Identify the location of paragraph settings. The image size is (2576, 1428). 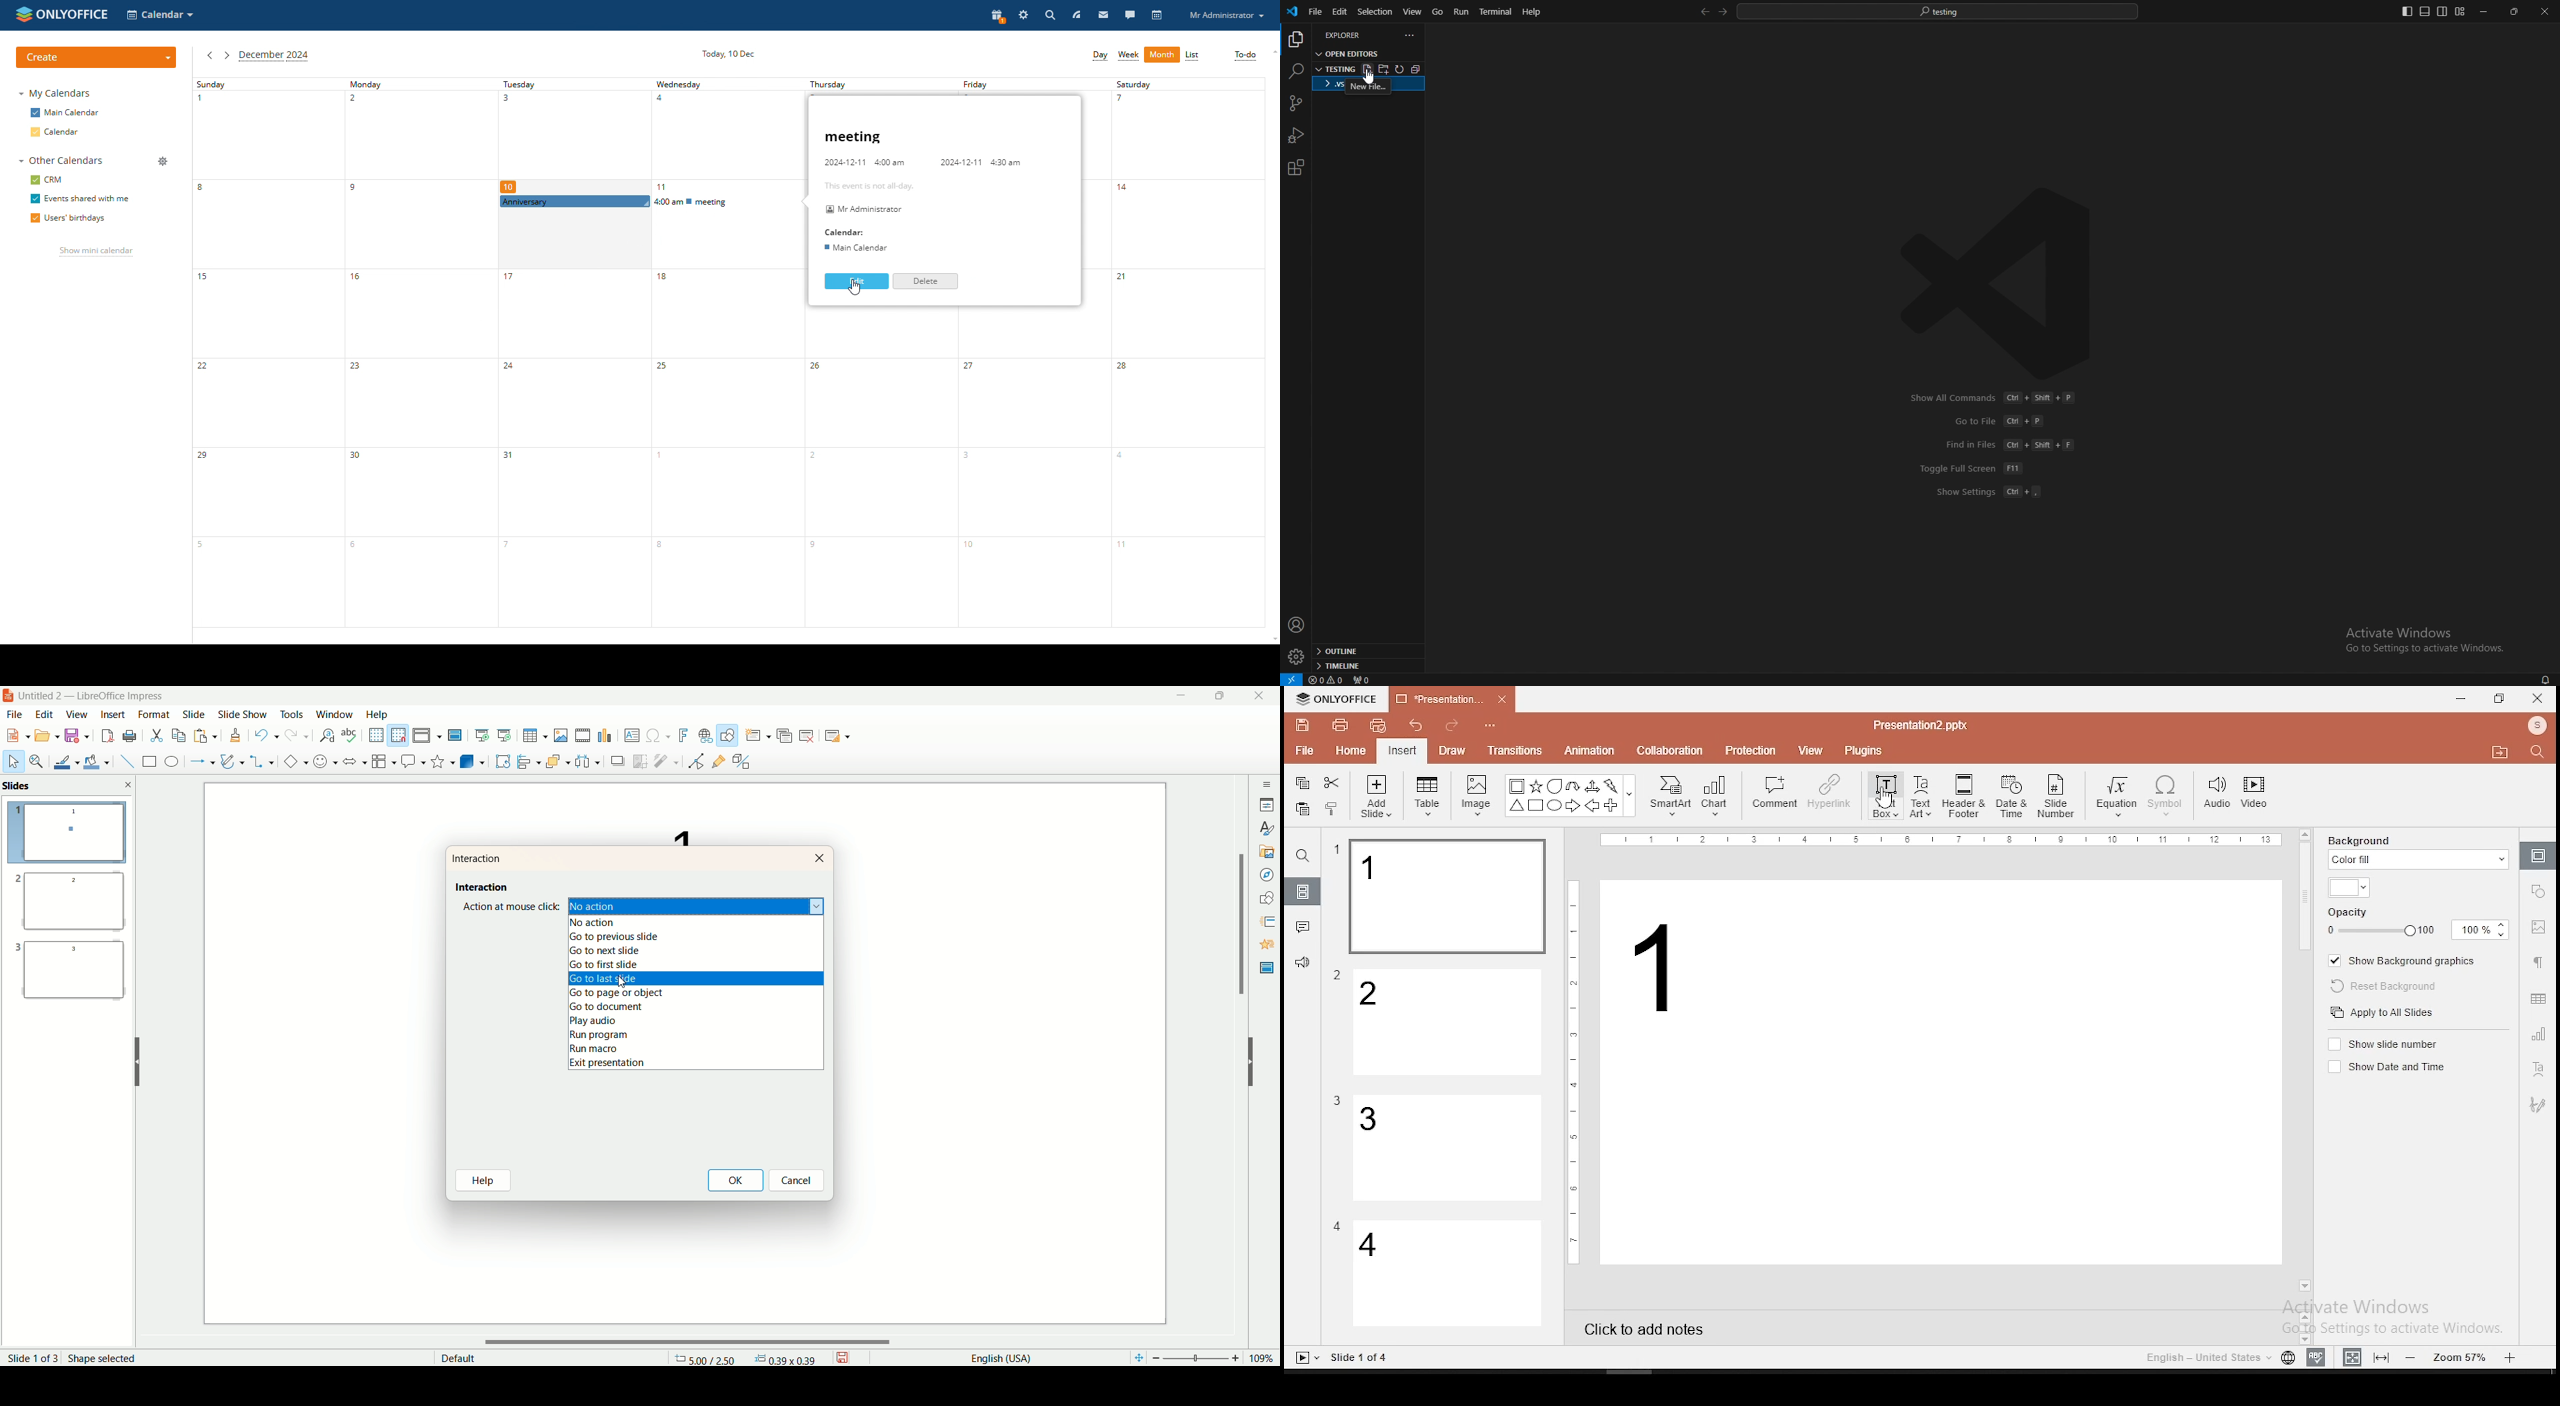
(2536, 960).